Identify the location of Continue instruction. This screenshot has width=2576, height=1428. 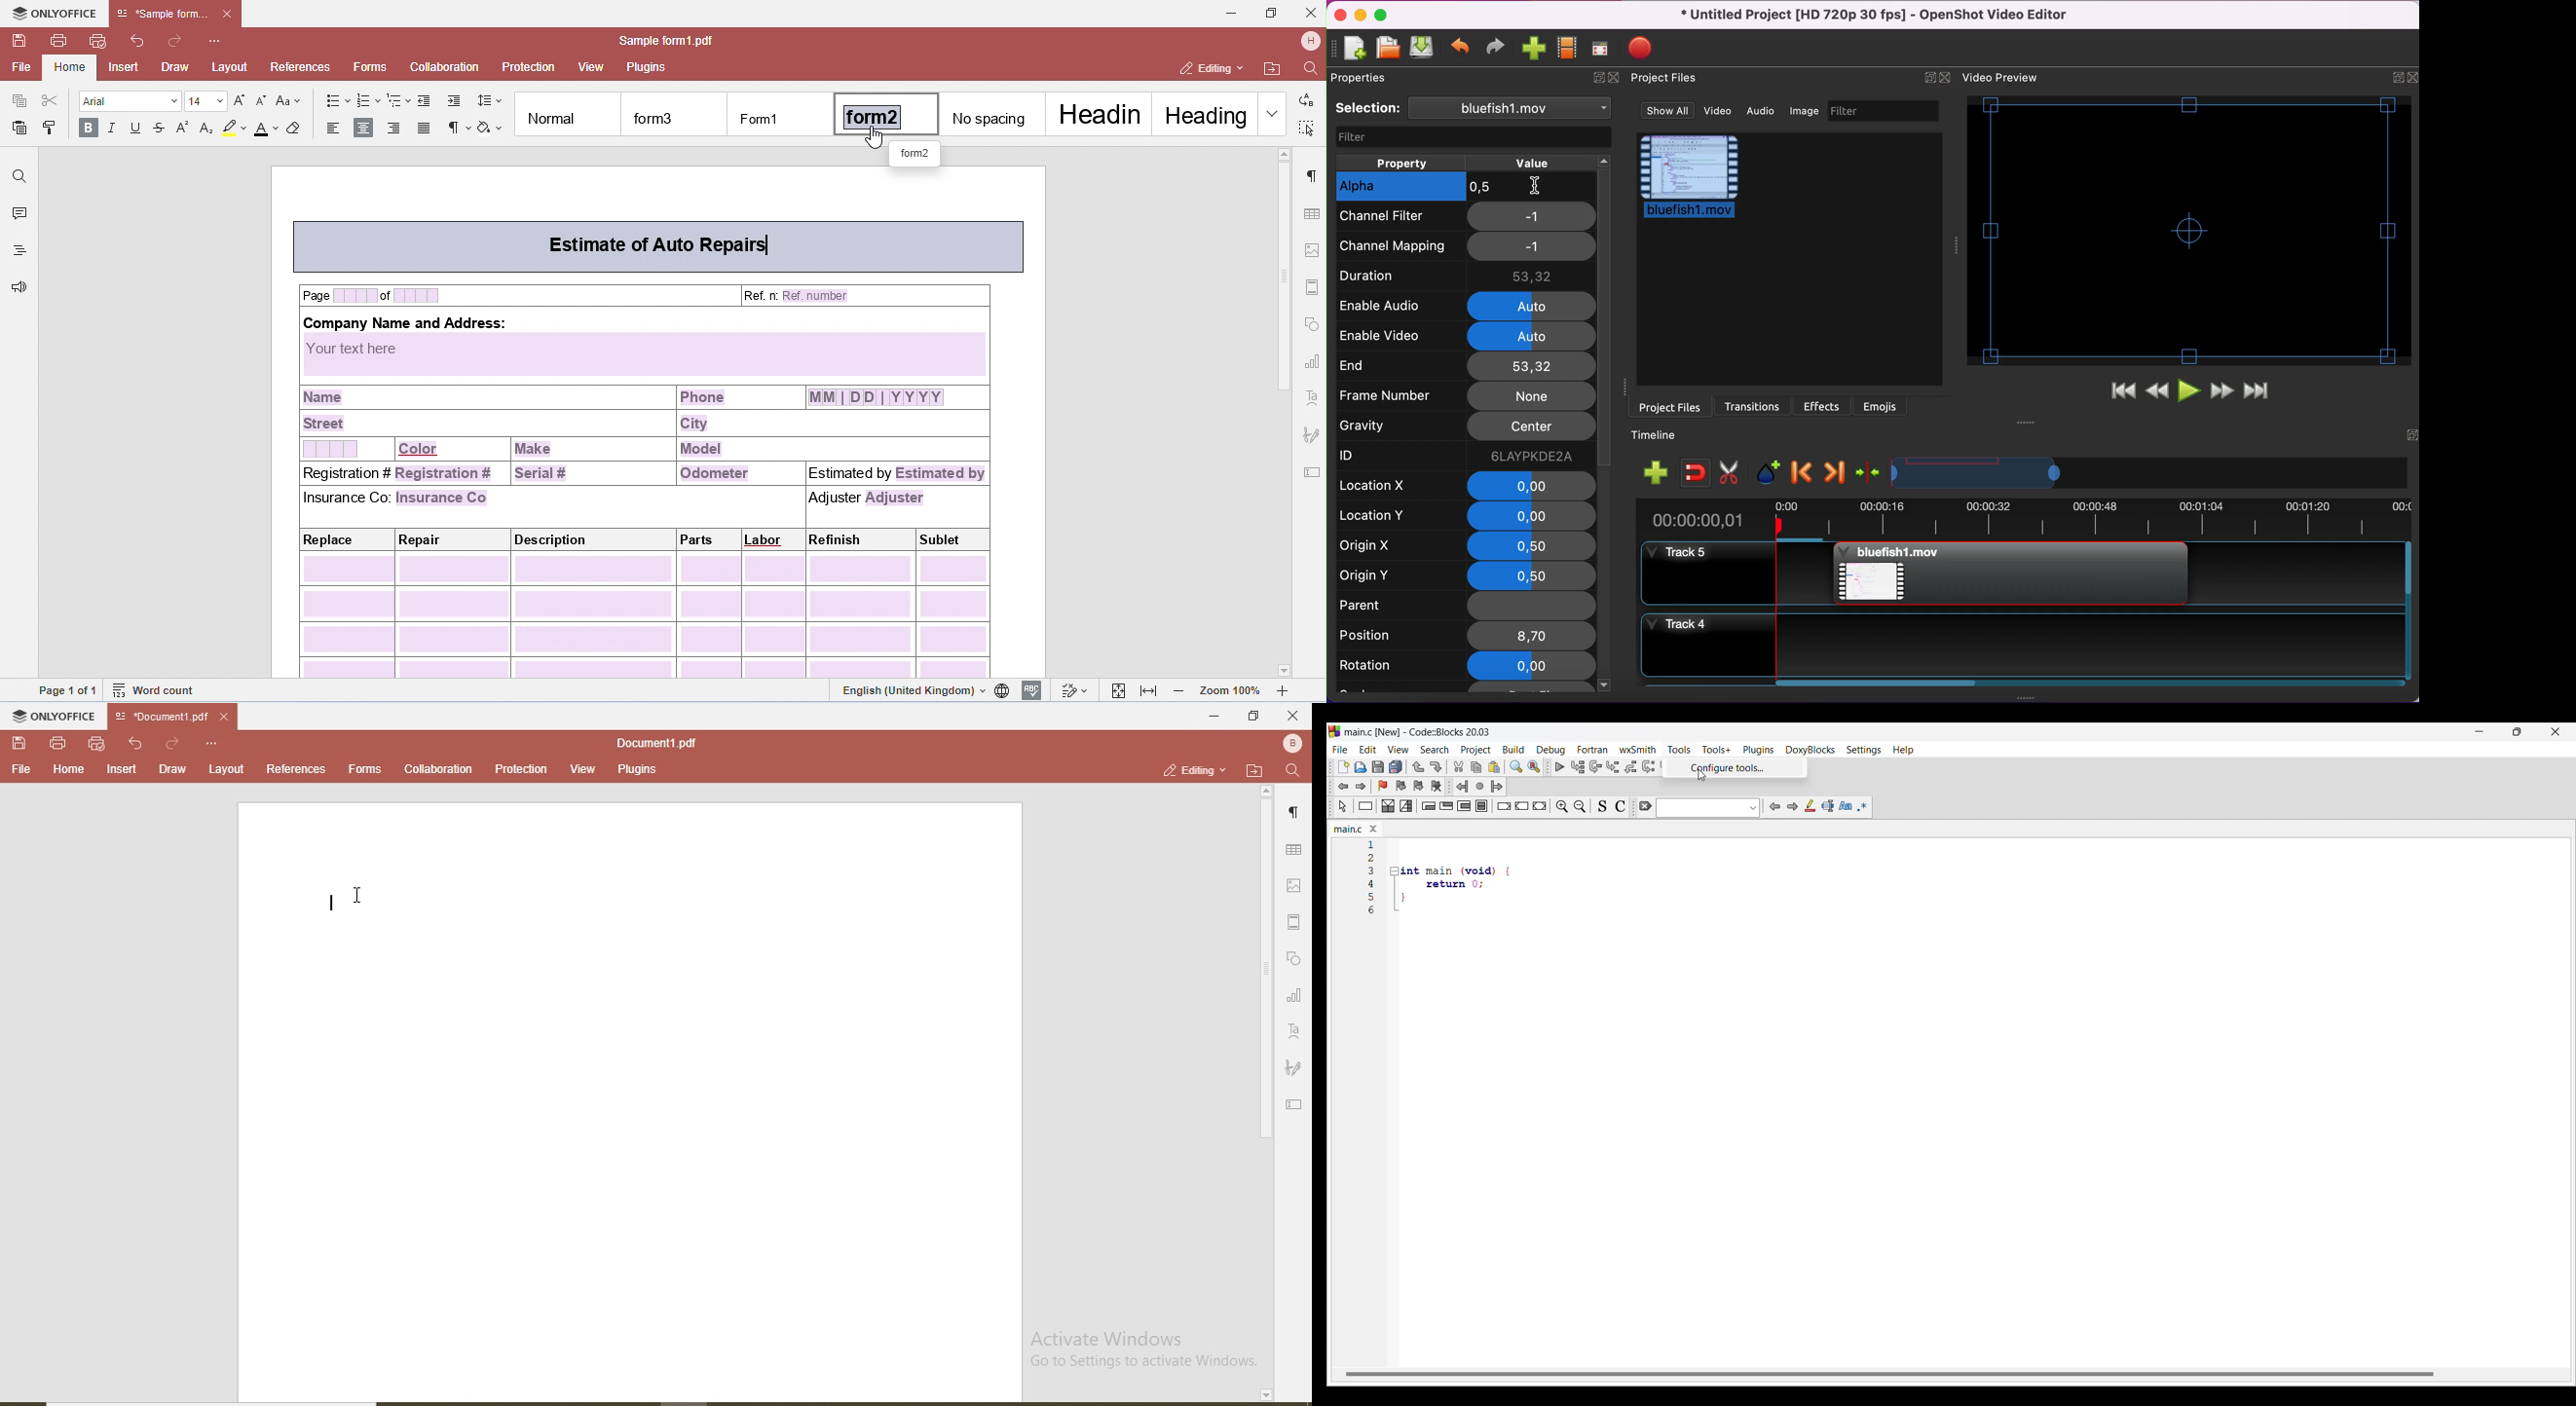
(1522, 806).